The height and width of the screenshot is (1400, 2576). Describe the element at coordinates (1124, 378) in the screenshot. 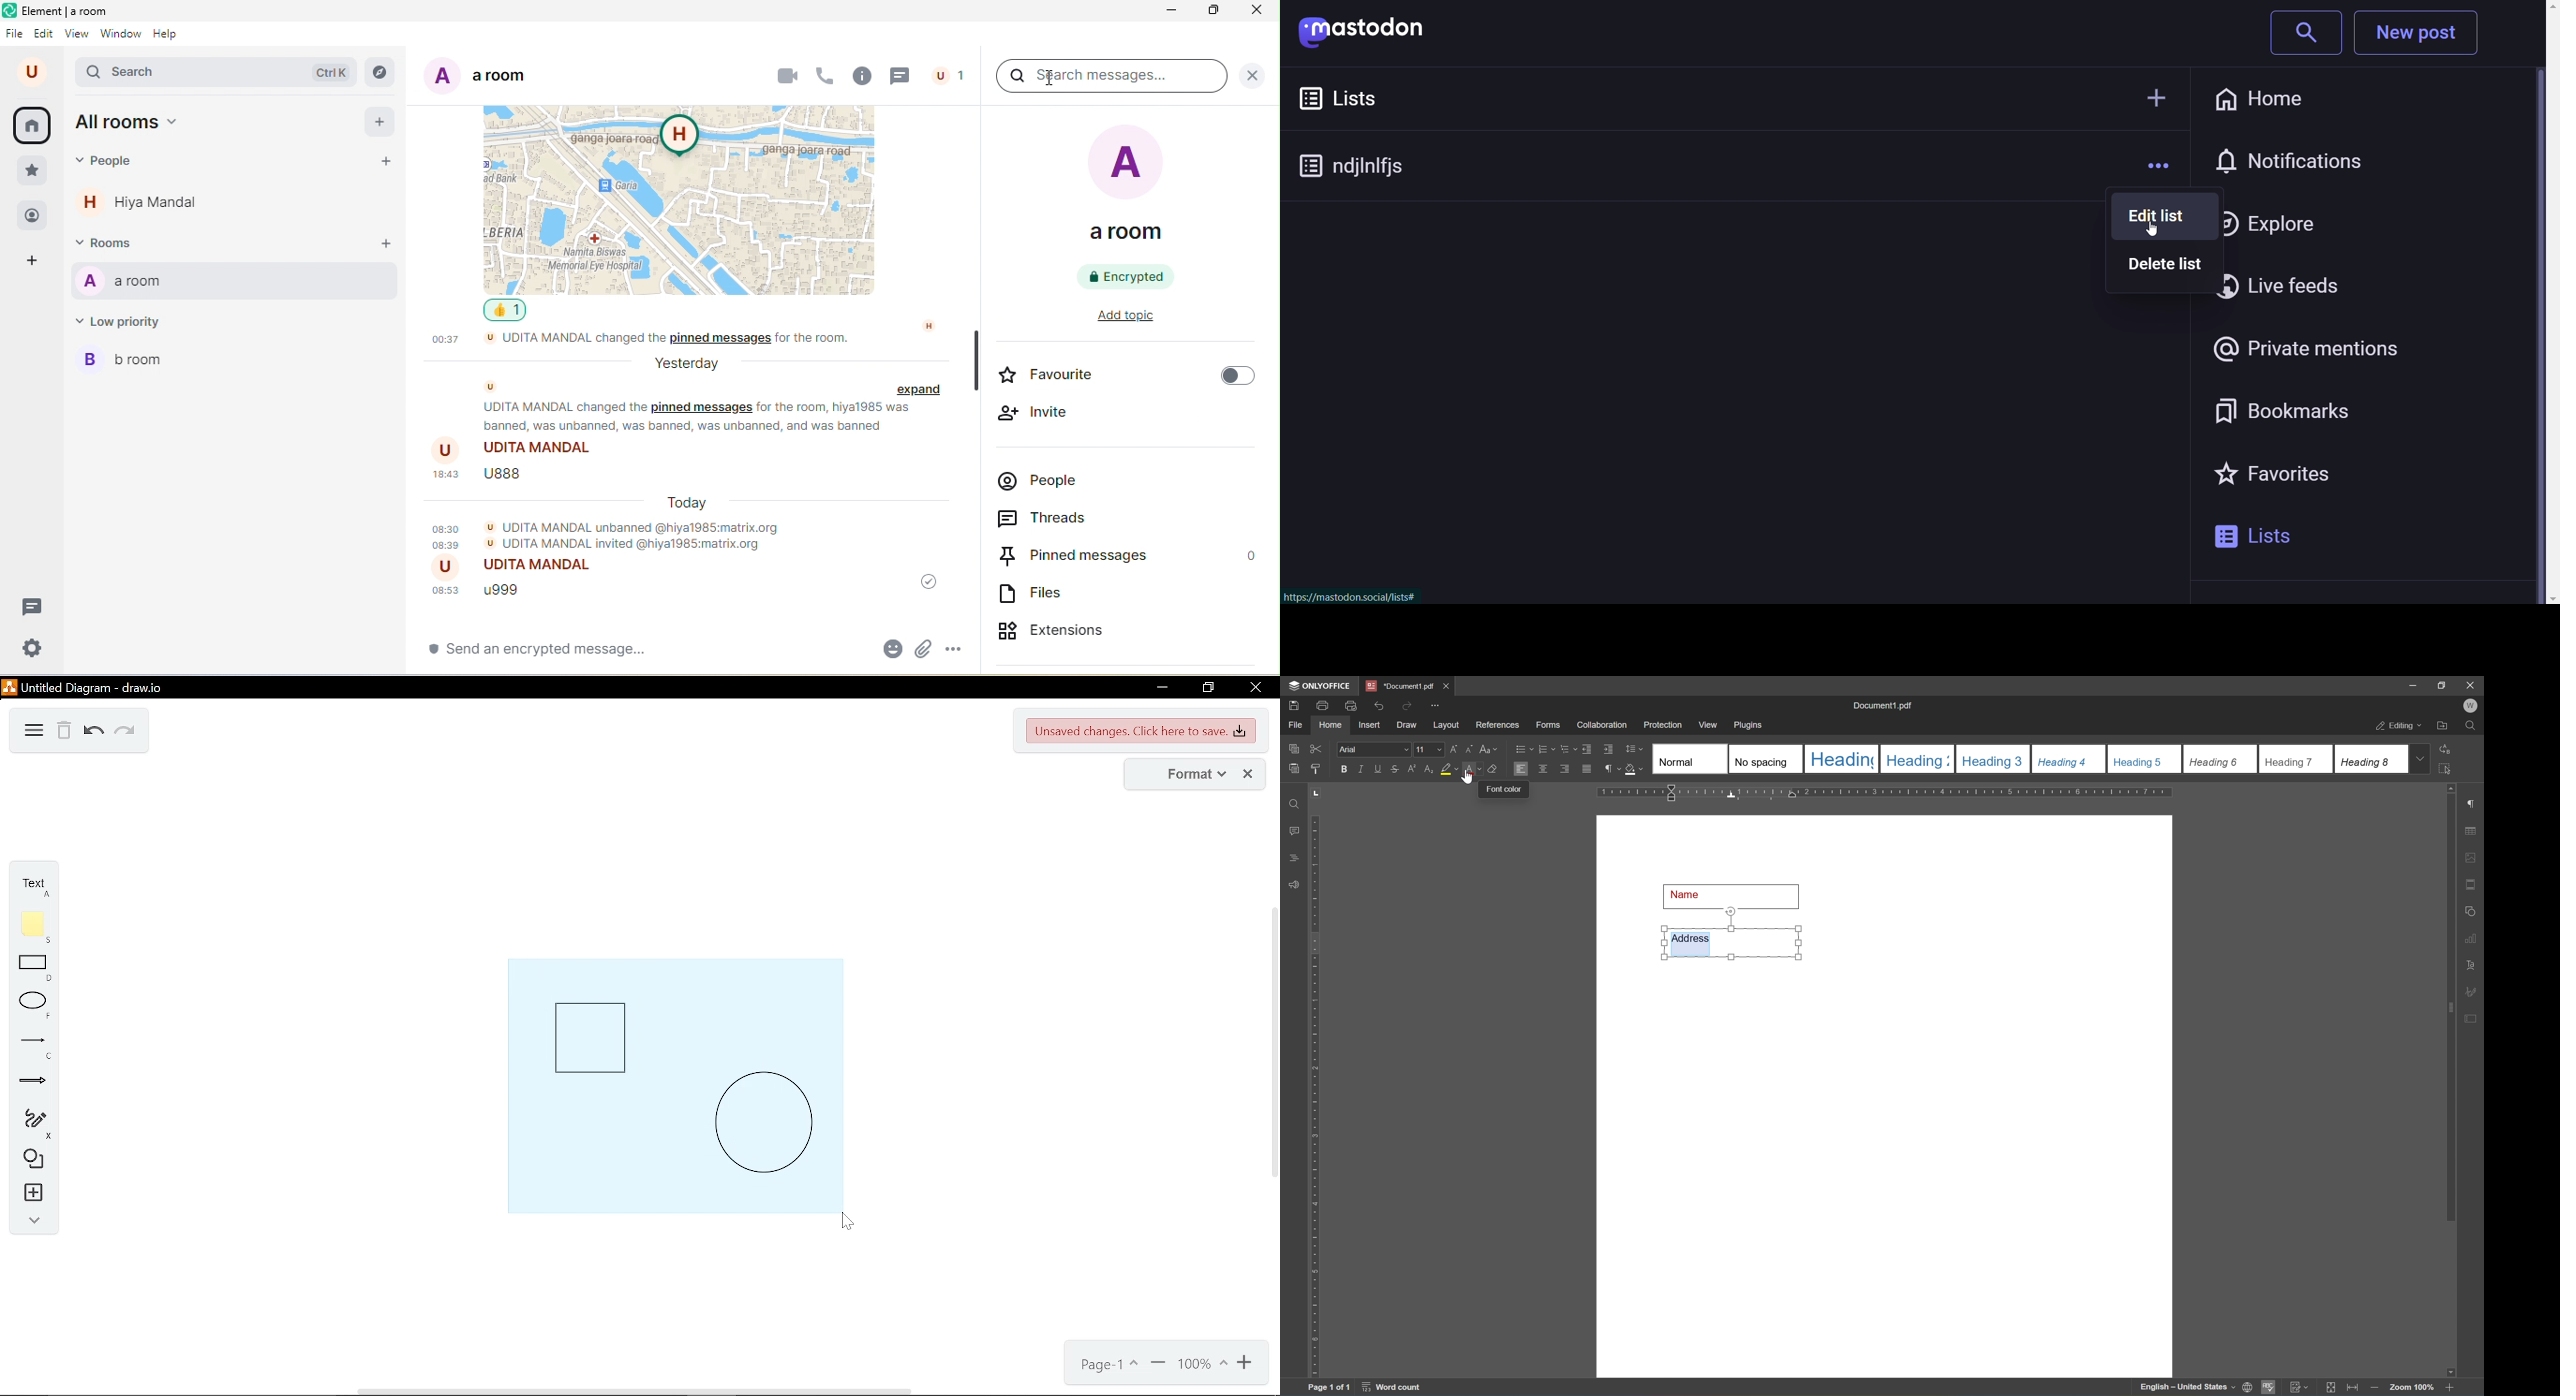

I see `favourite` at that location.